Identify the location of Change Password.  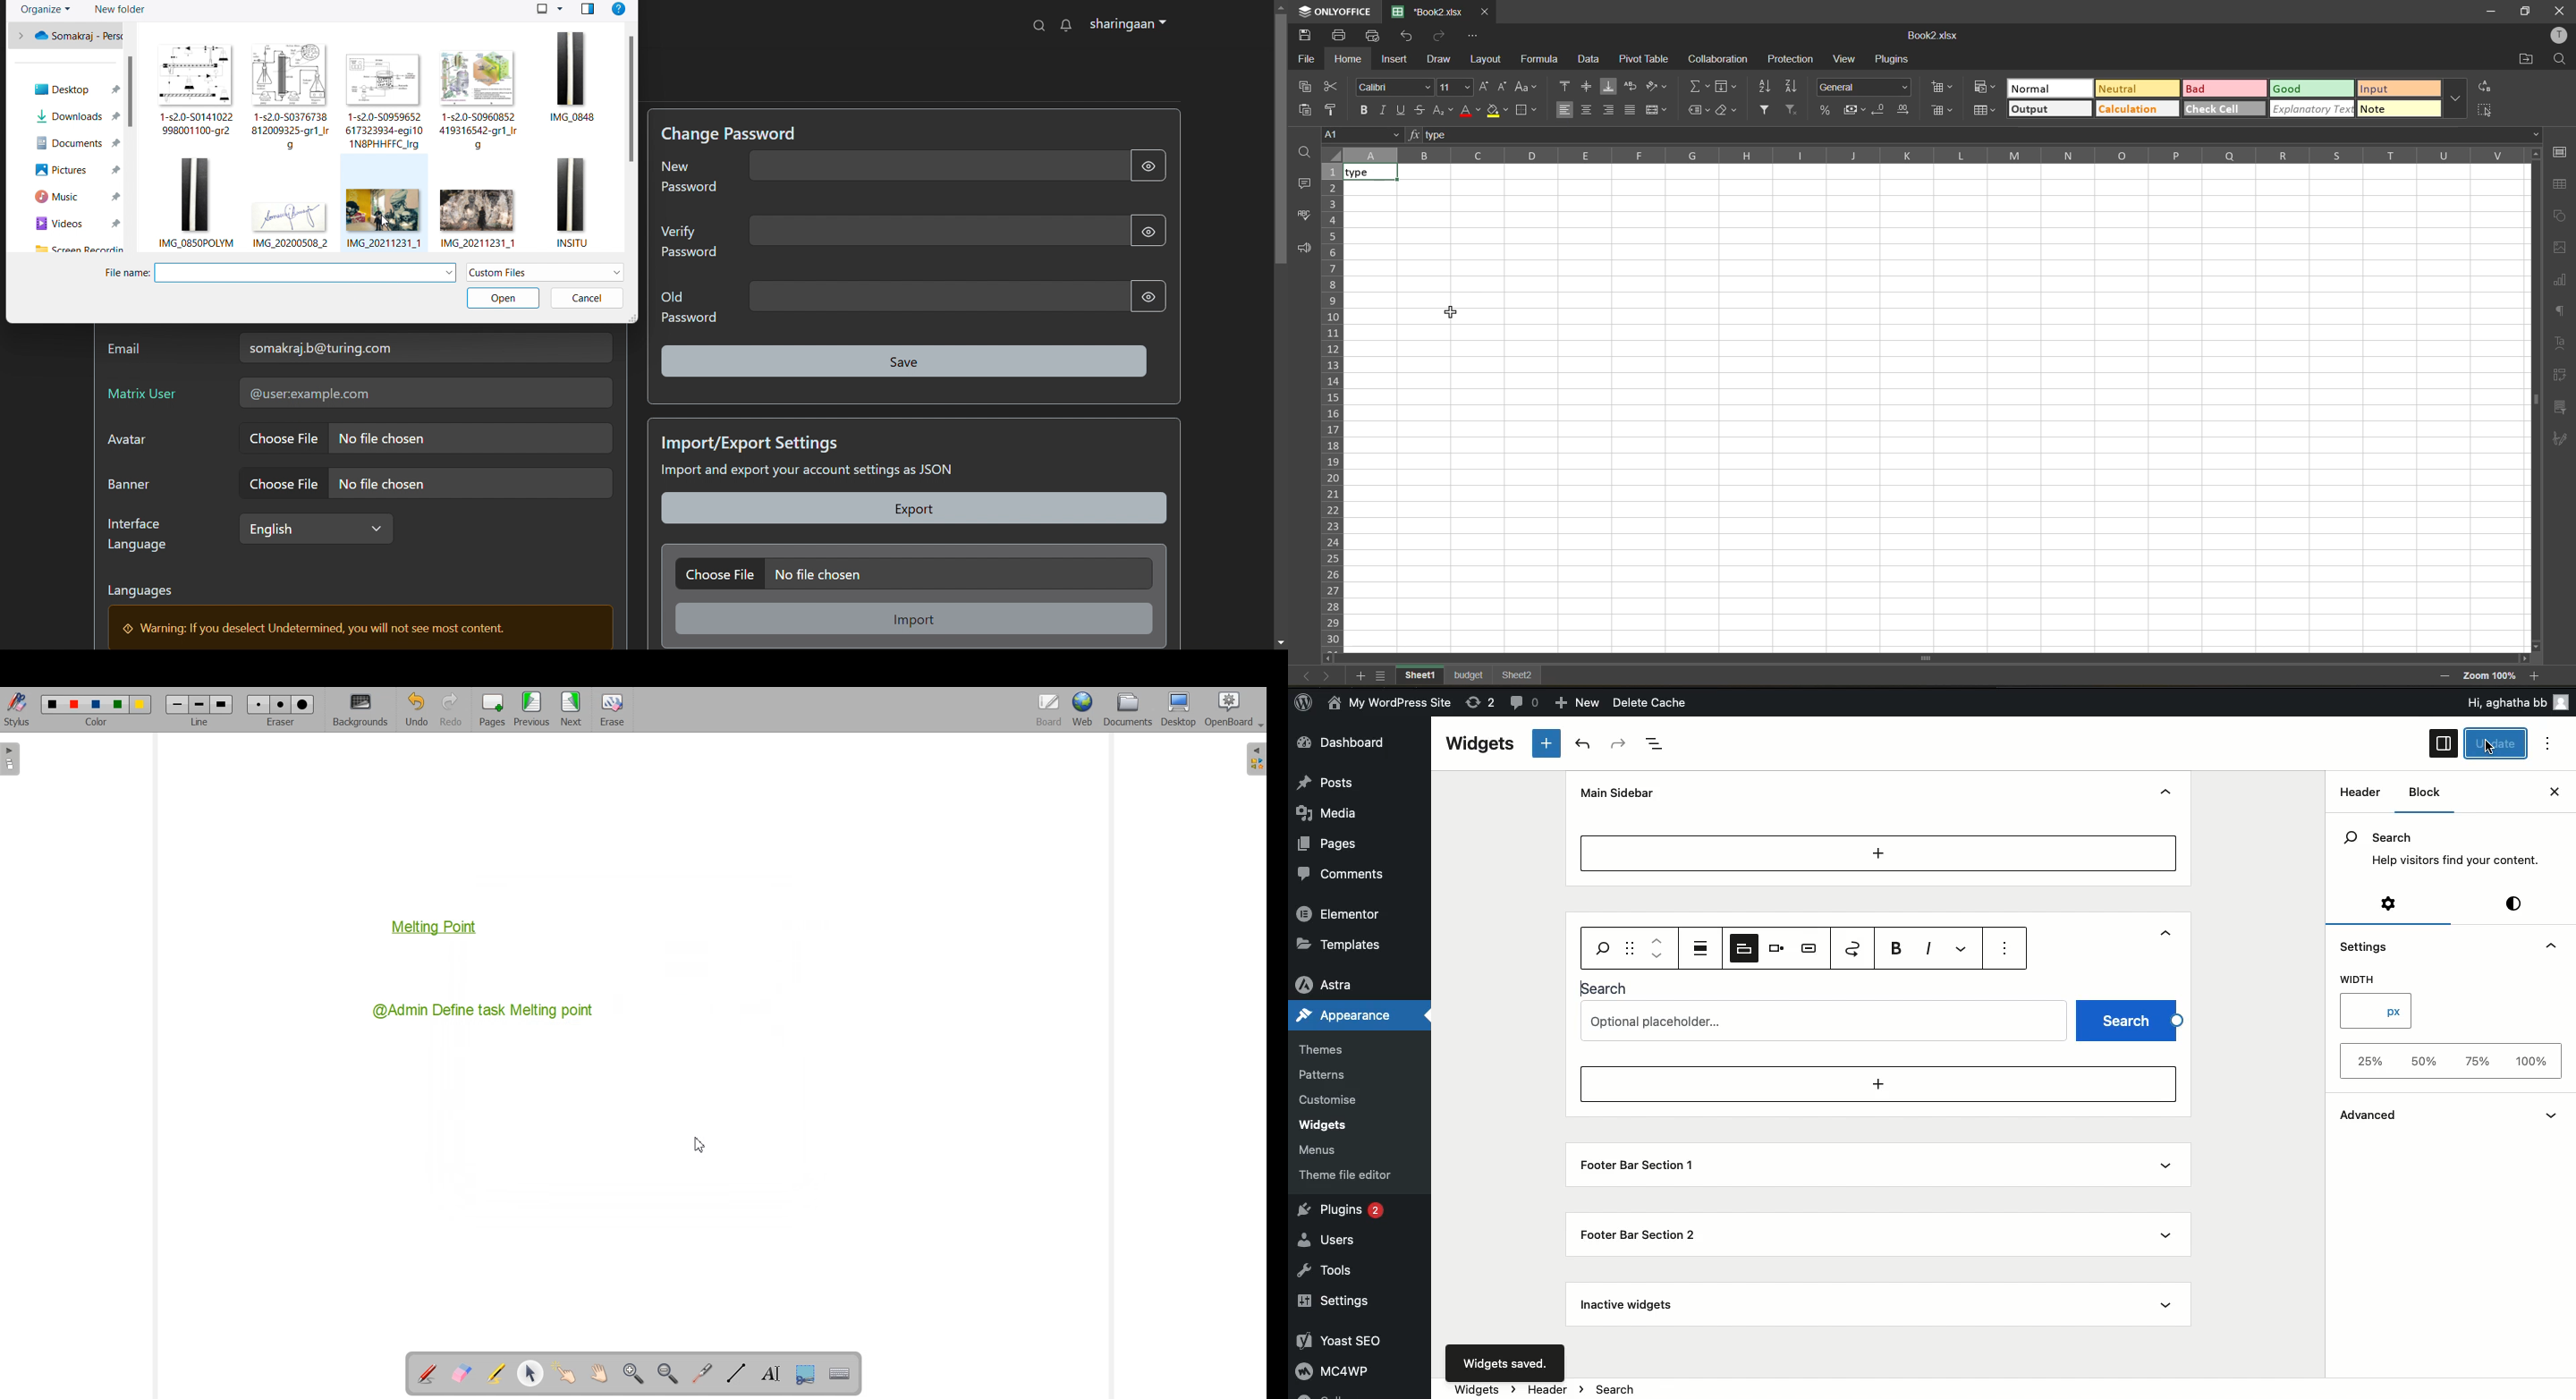
(733, 133).